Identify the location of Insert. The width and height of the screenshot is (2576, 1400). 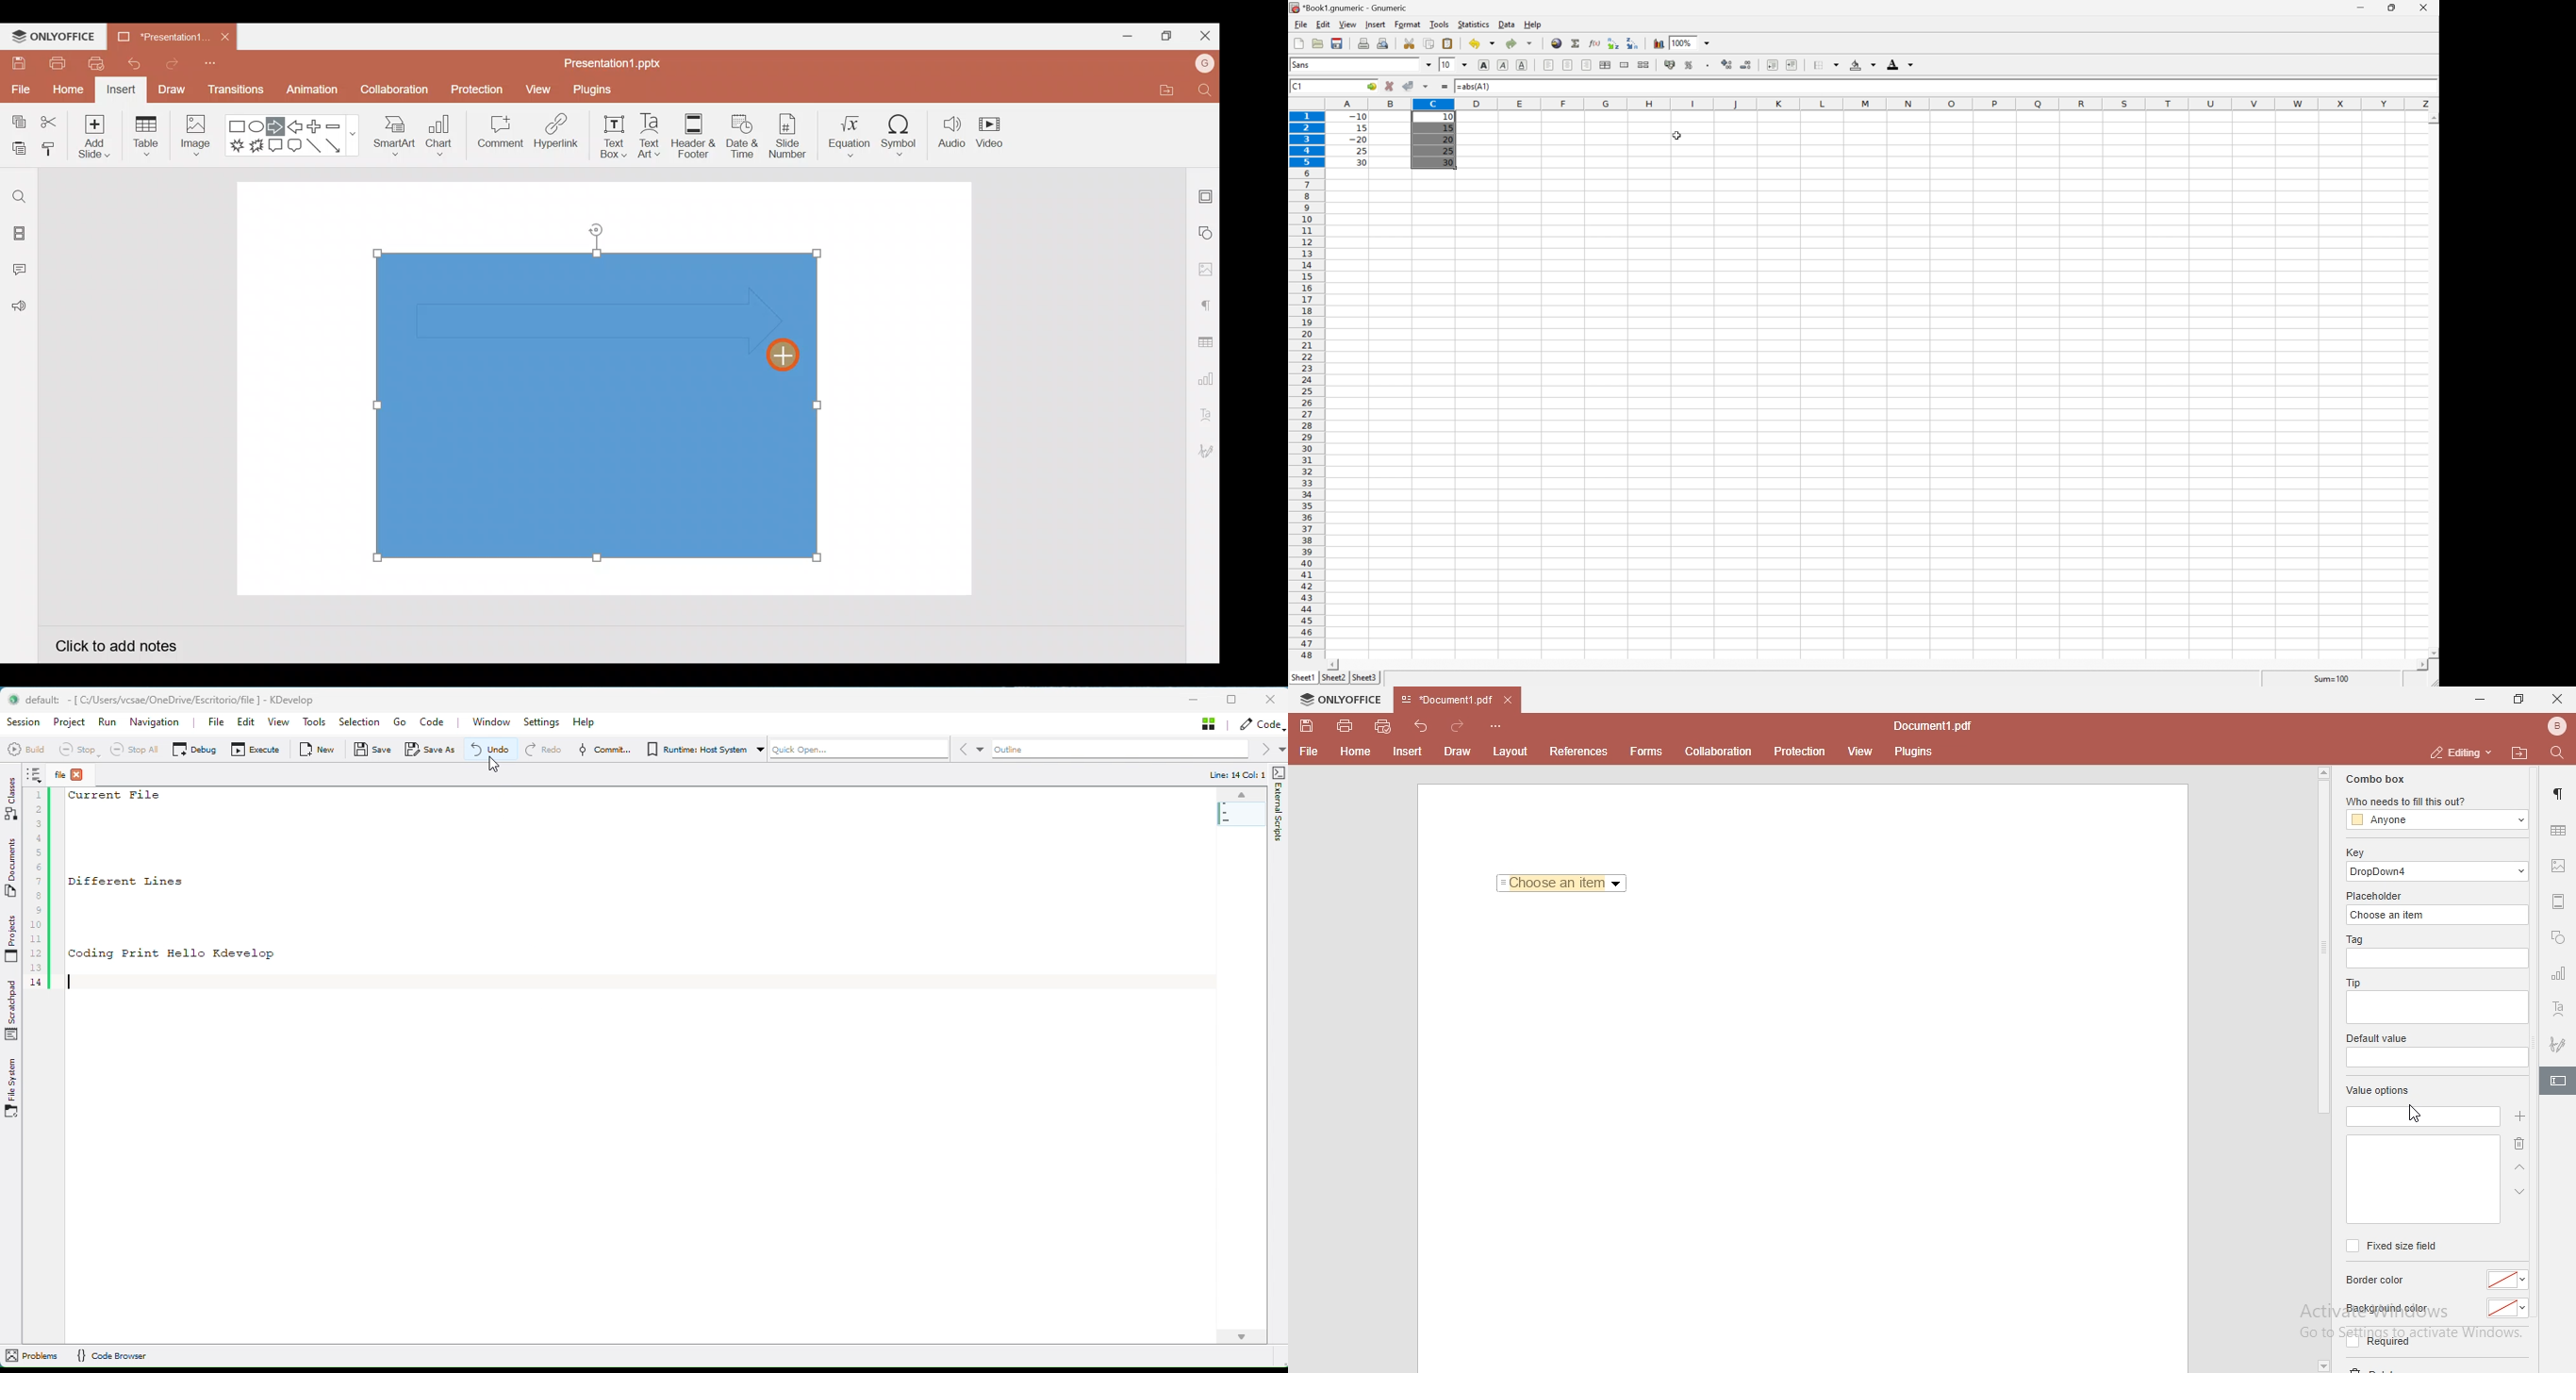
(1408, 753).